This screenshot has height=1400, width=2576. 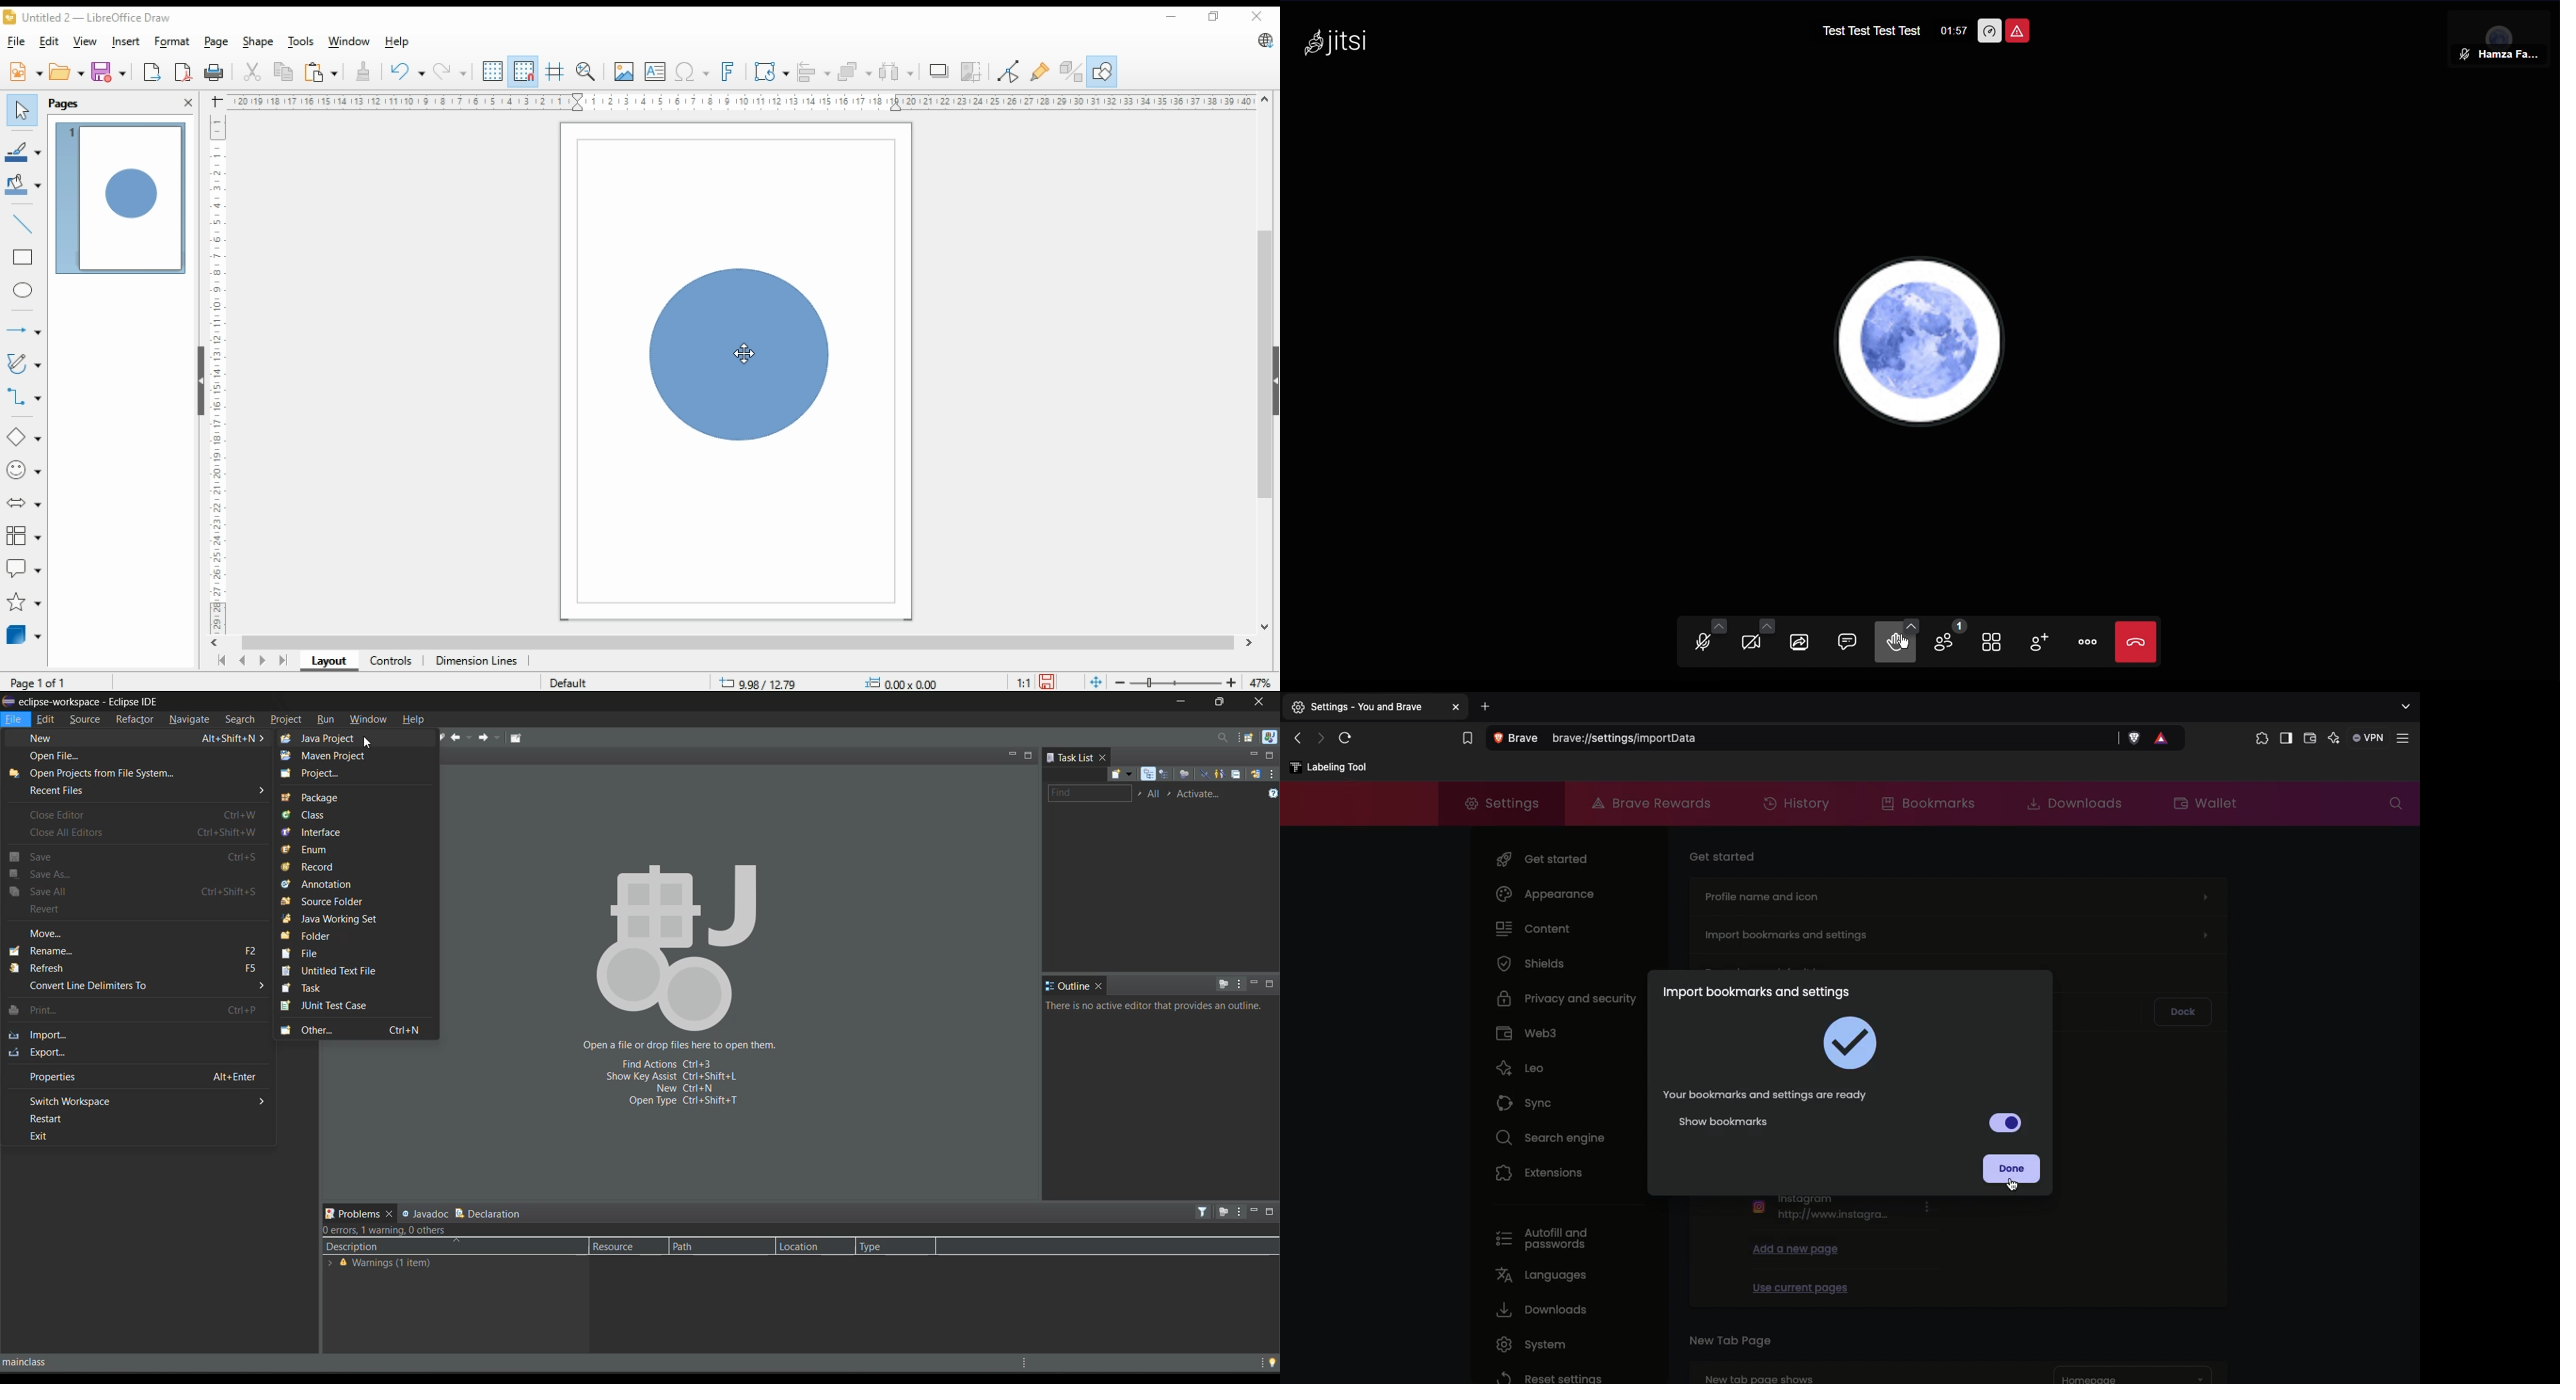 What do you see at coordinates (694, 72) in the screenshot?
I see `insert special characters` at bounding box center [694, 72].